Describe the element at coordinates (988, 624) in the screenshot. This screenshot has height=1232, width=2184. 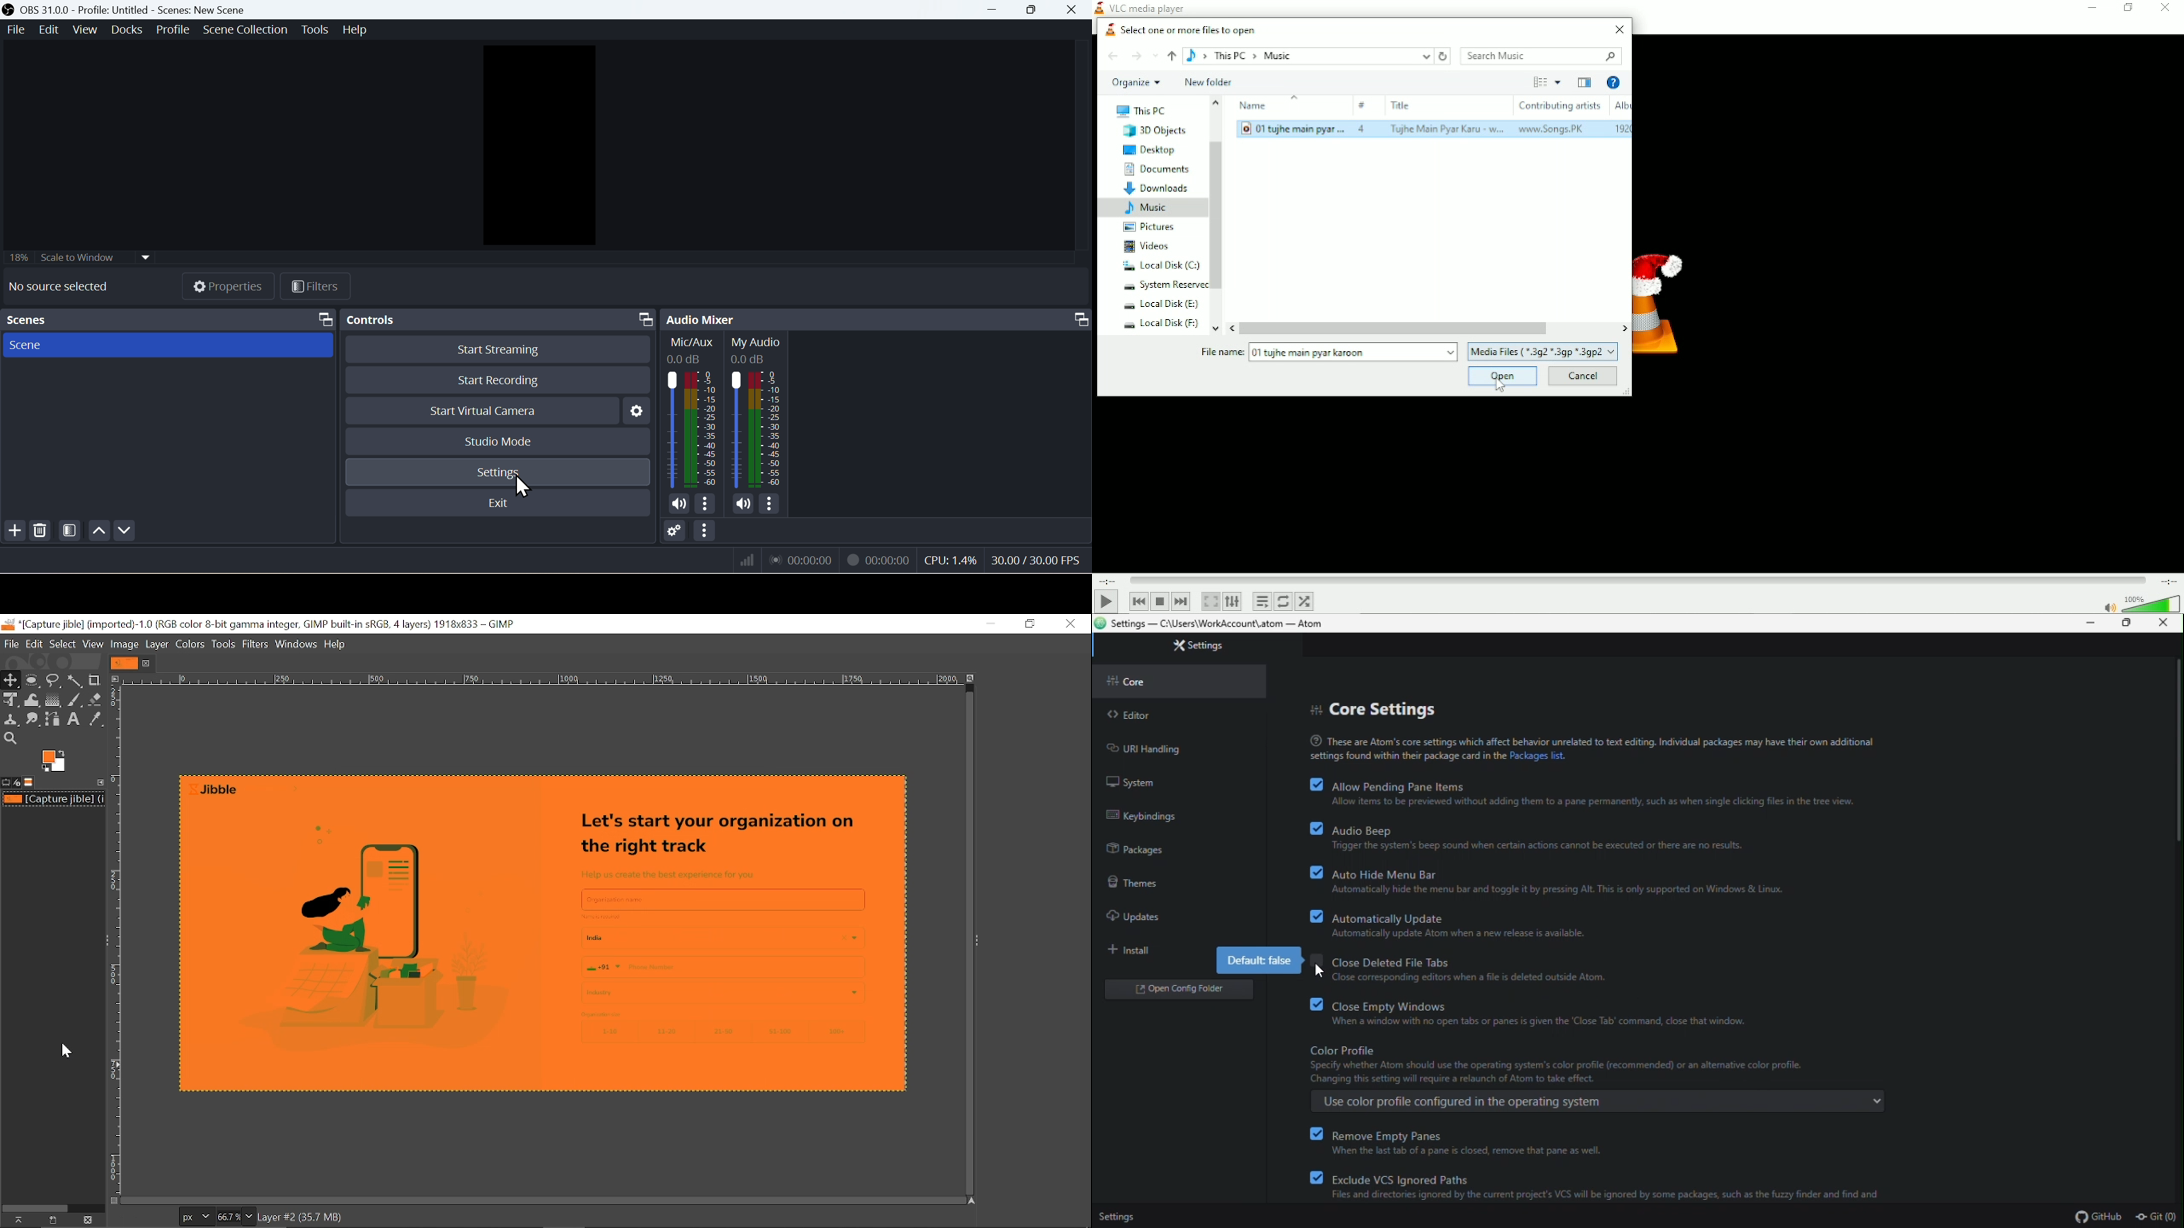
I see `Minimize` at that location.